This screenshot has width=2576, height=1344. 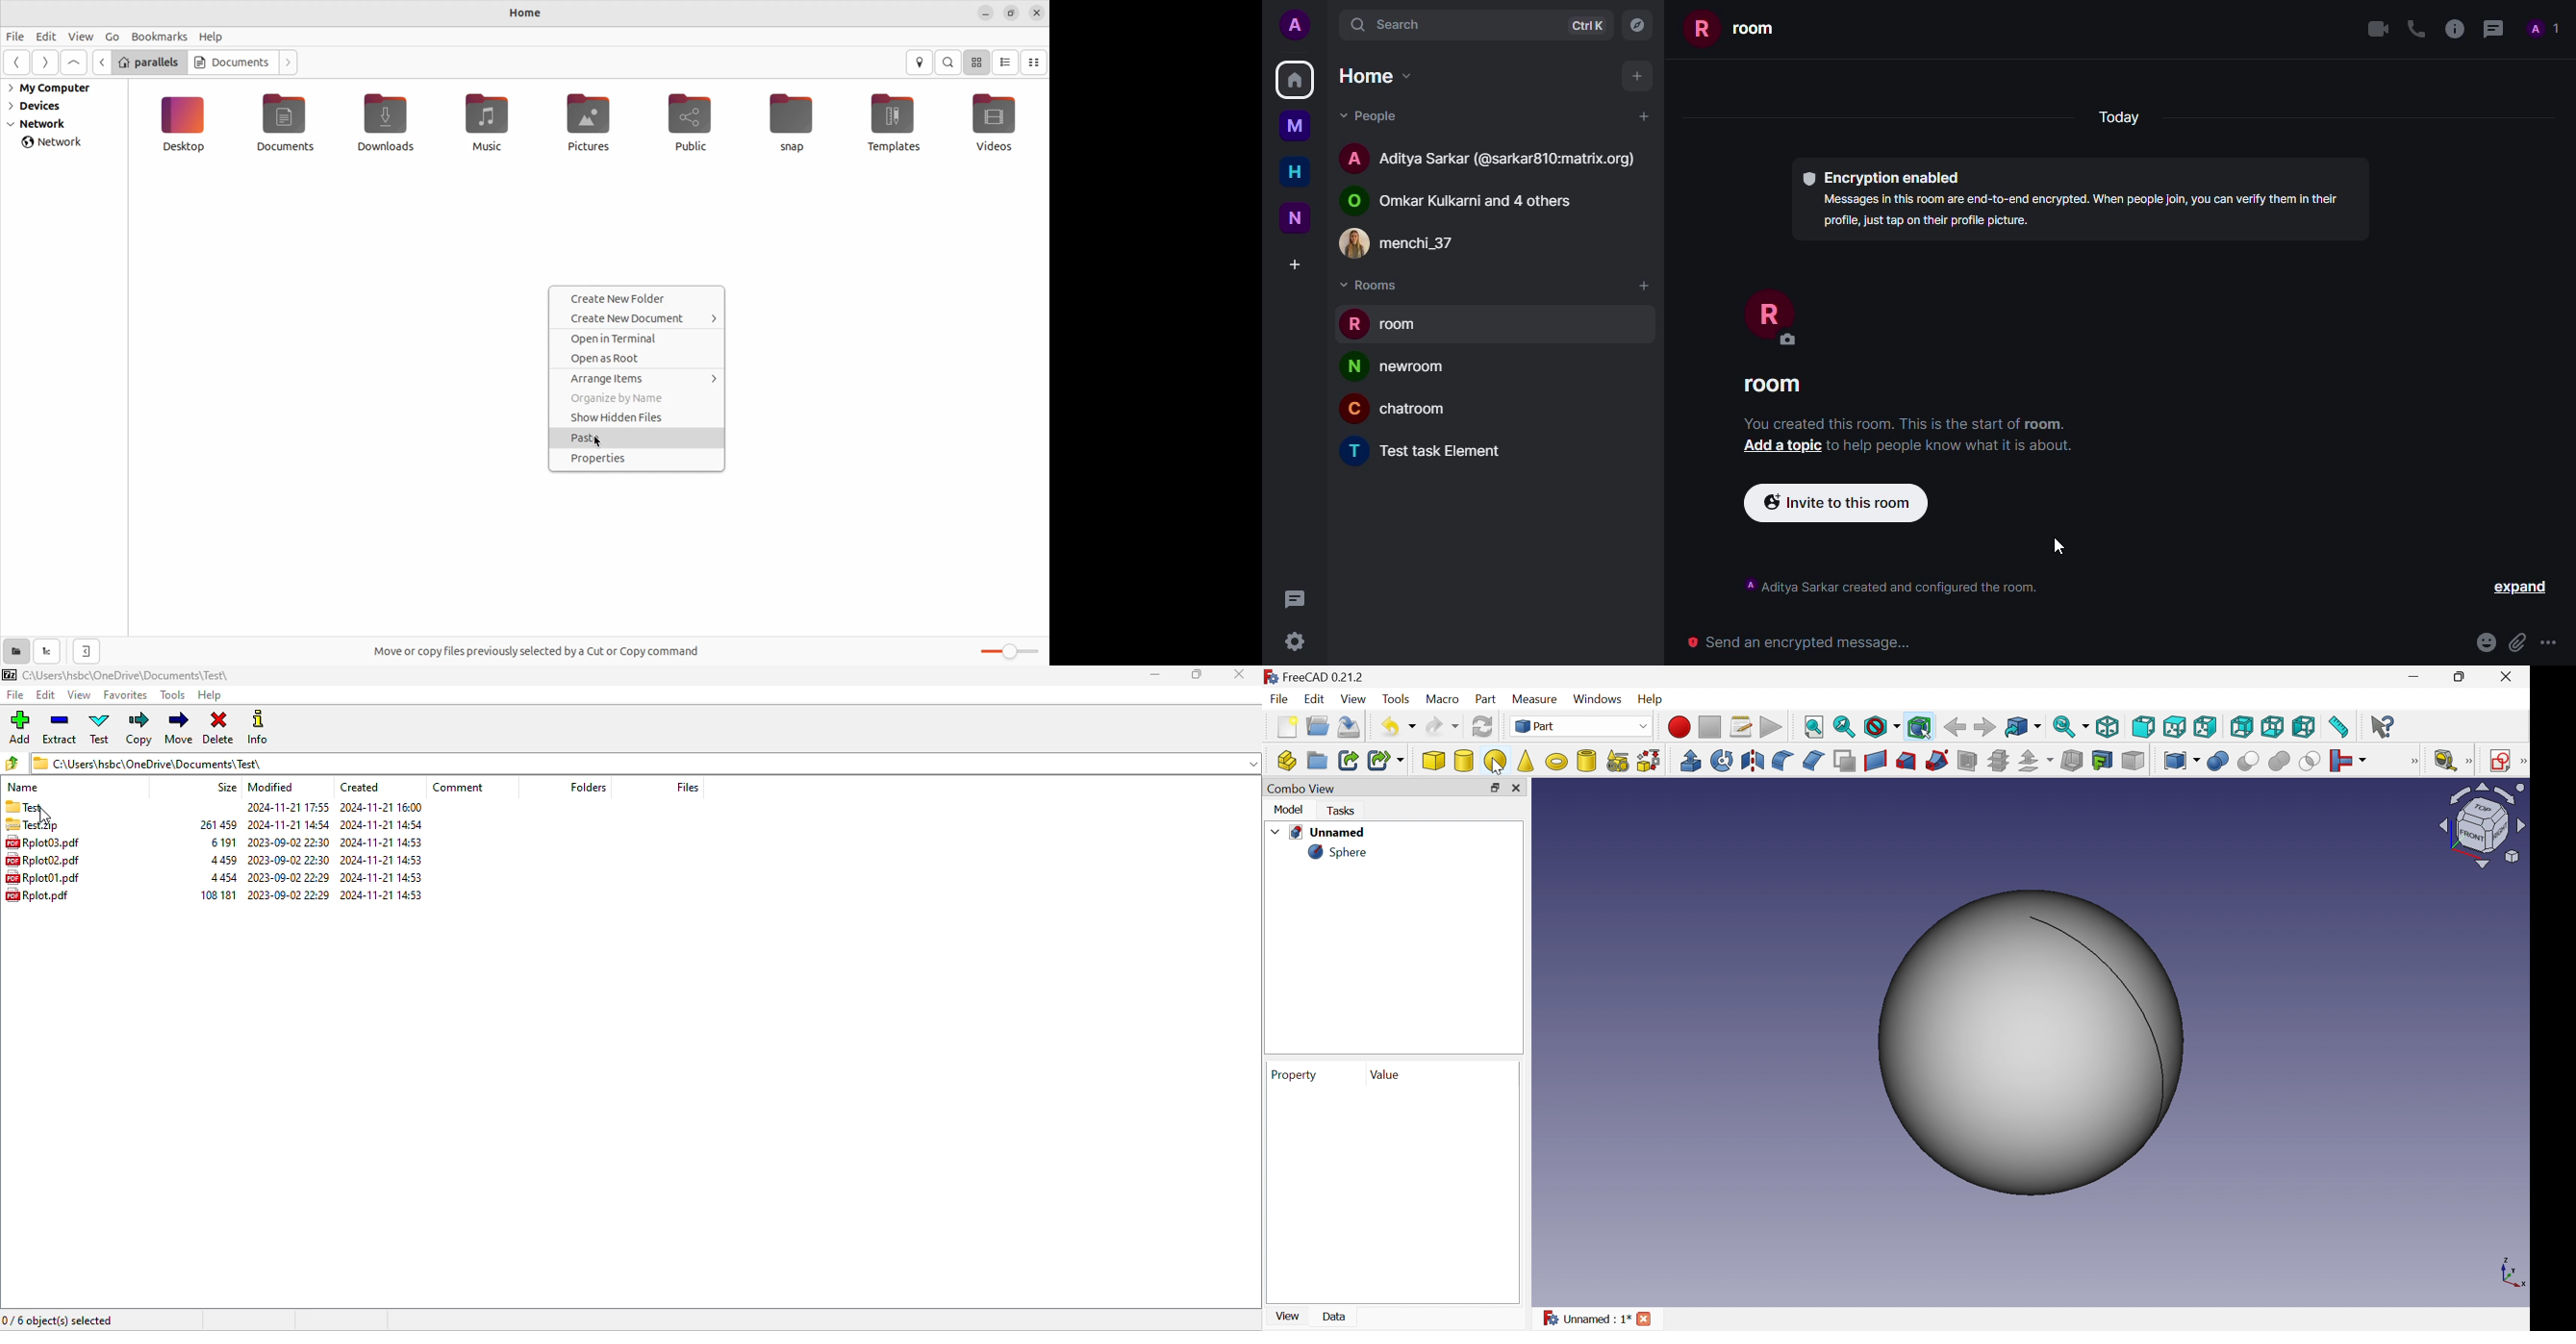 What do you see at coordinates (1752, 761) in the screenshot?
I see `Mirroring...` at bounding box center [1752, 761].